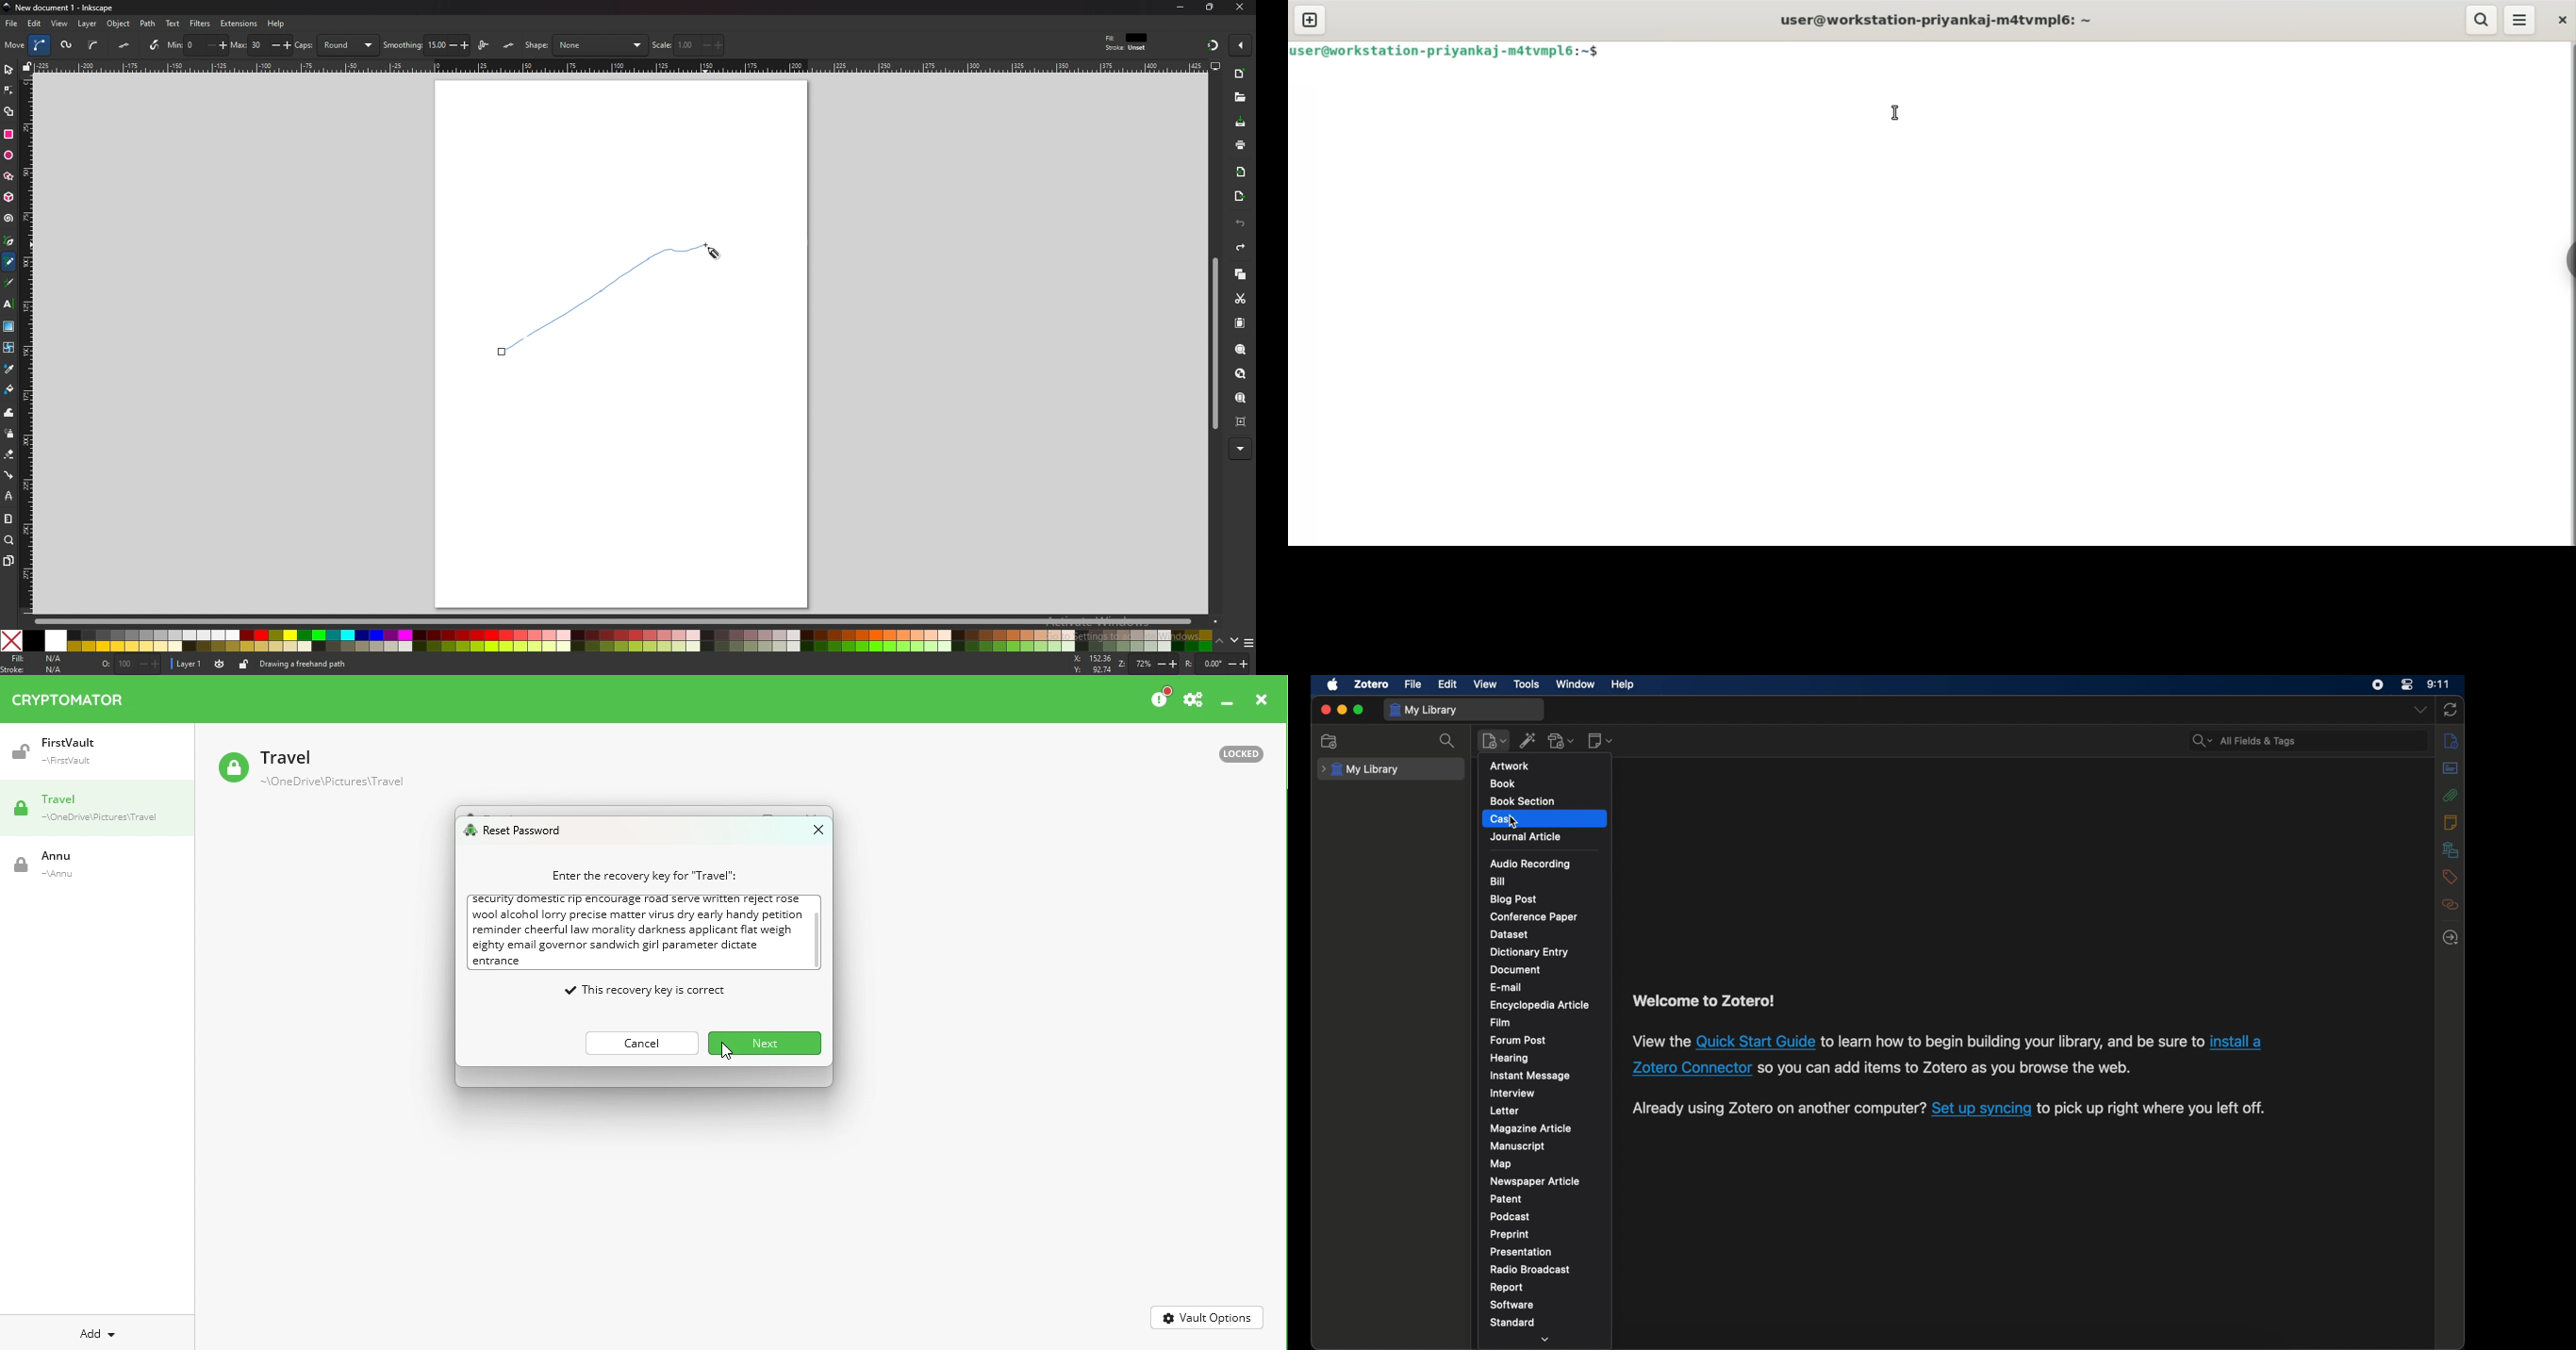 The width and height of the screenshot is (2576, 1372). Describe the element at coordinates (173, 24) in the screenshot. I see `text` at that location.